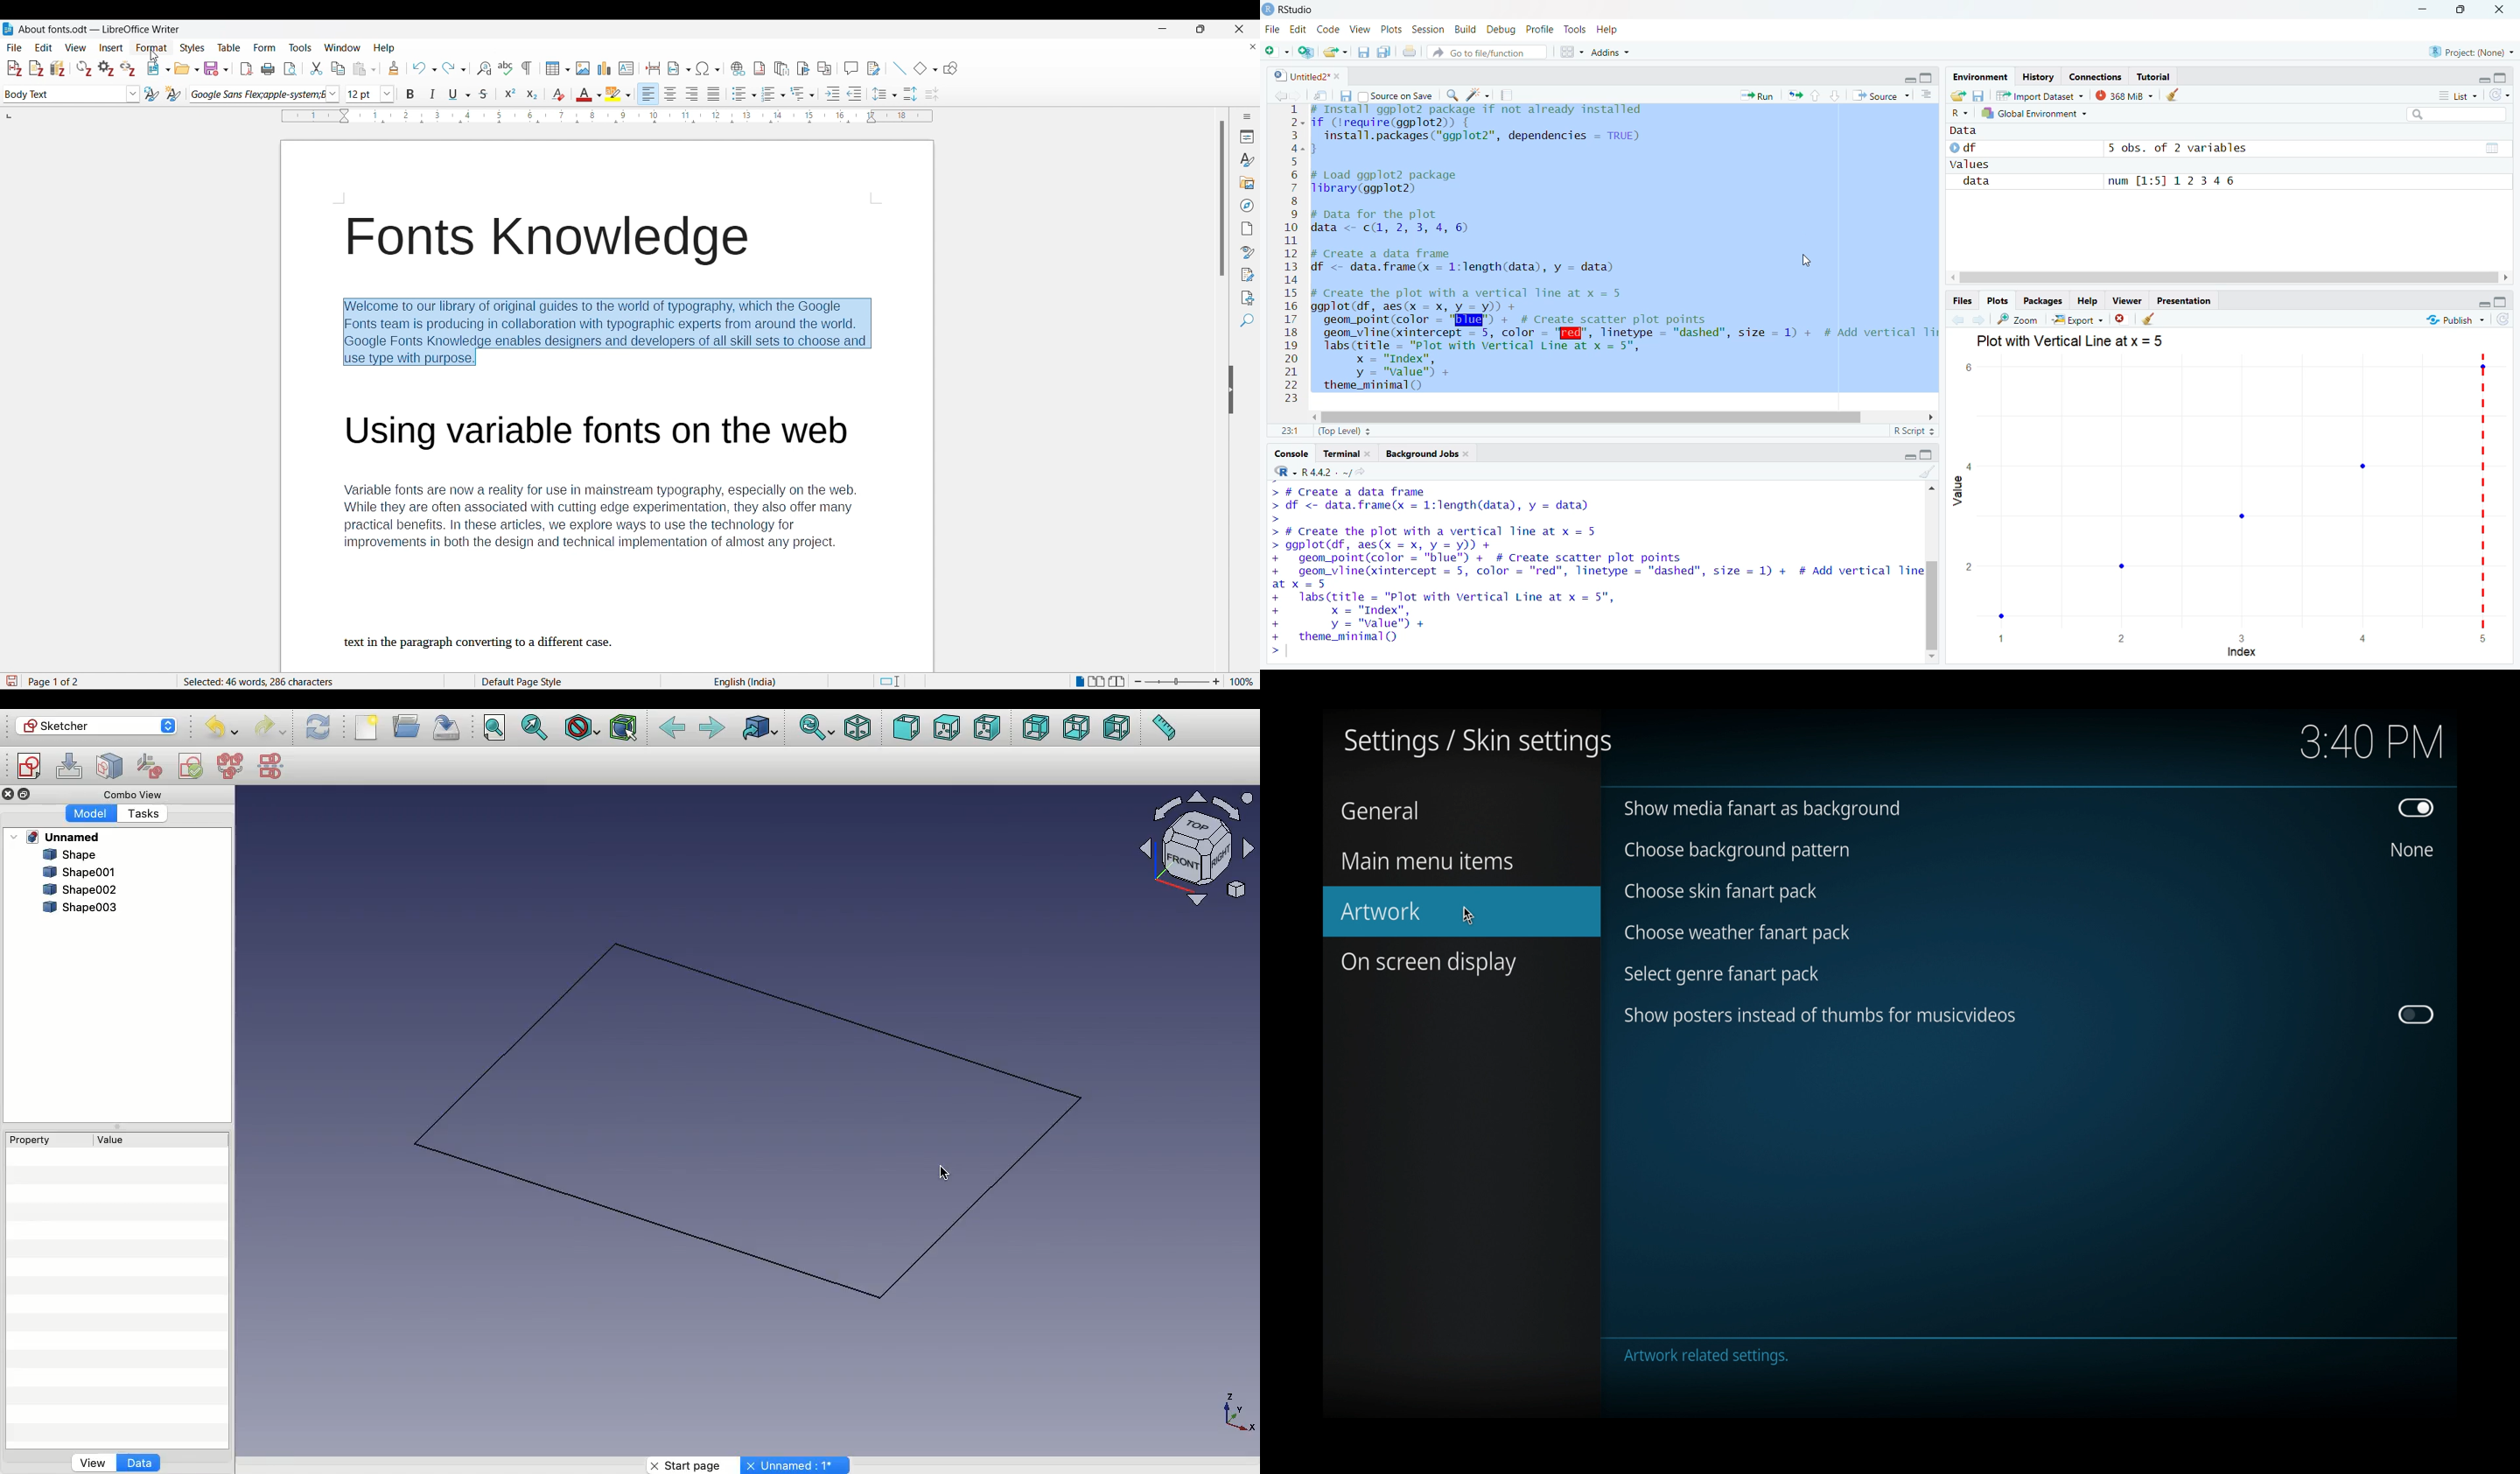  Describe the element at coordinates (2040, 75) in the screenshot. I see `History` at that location.